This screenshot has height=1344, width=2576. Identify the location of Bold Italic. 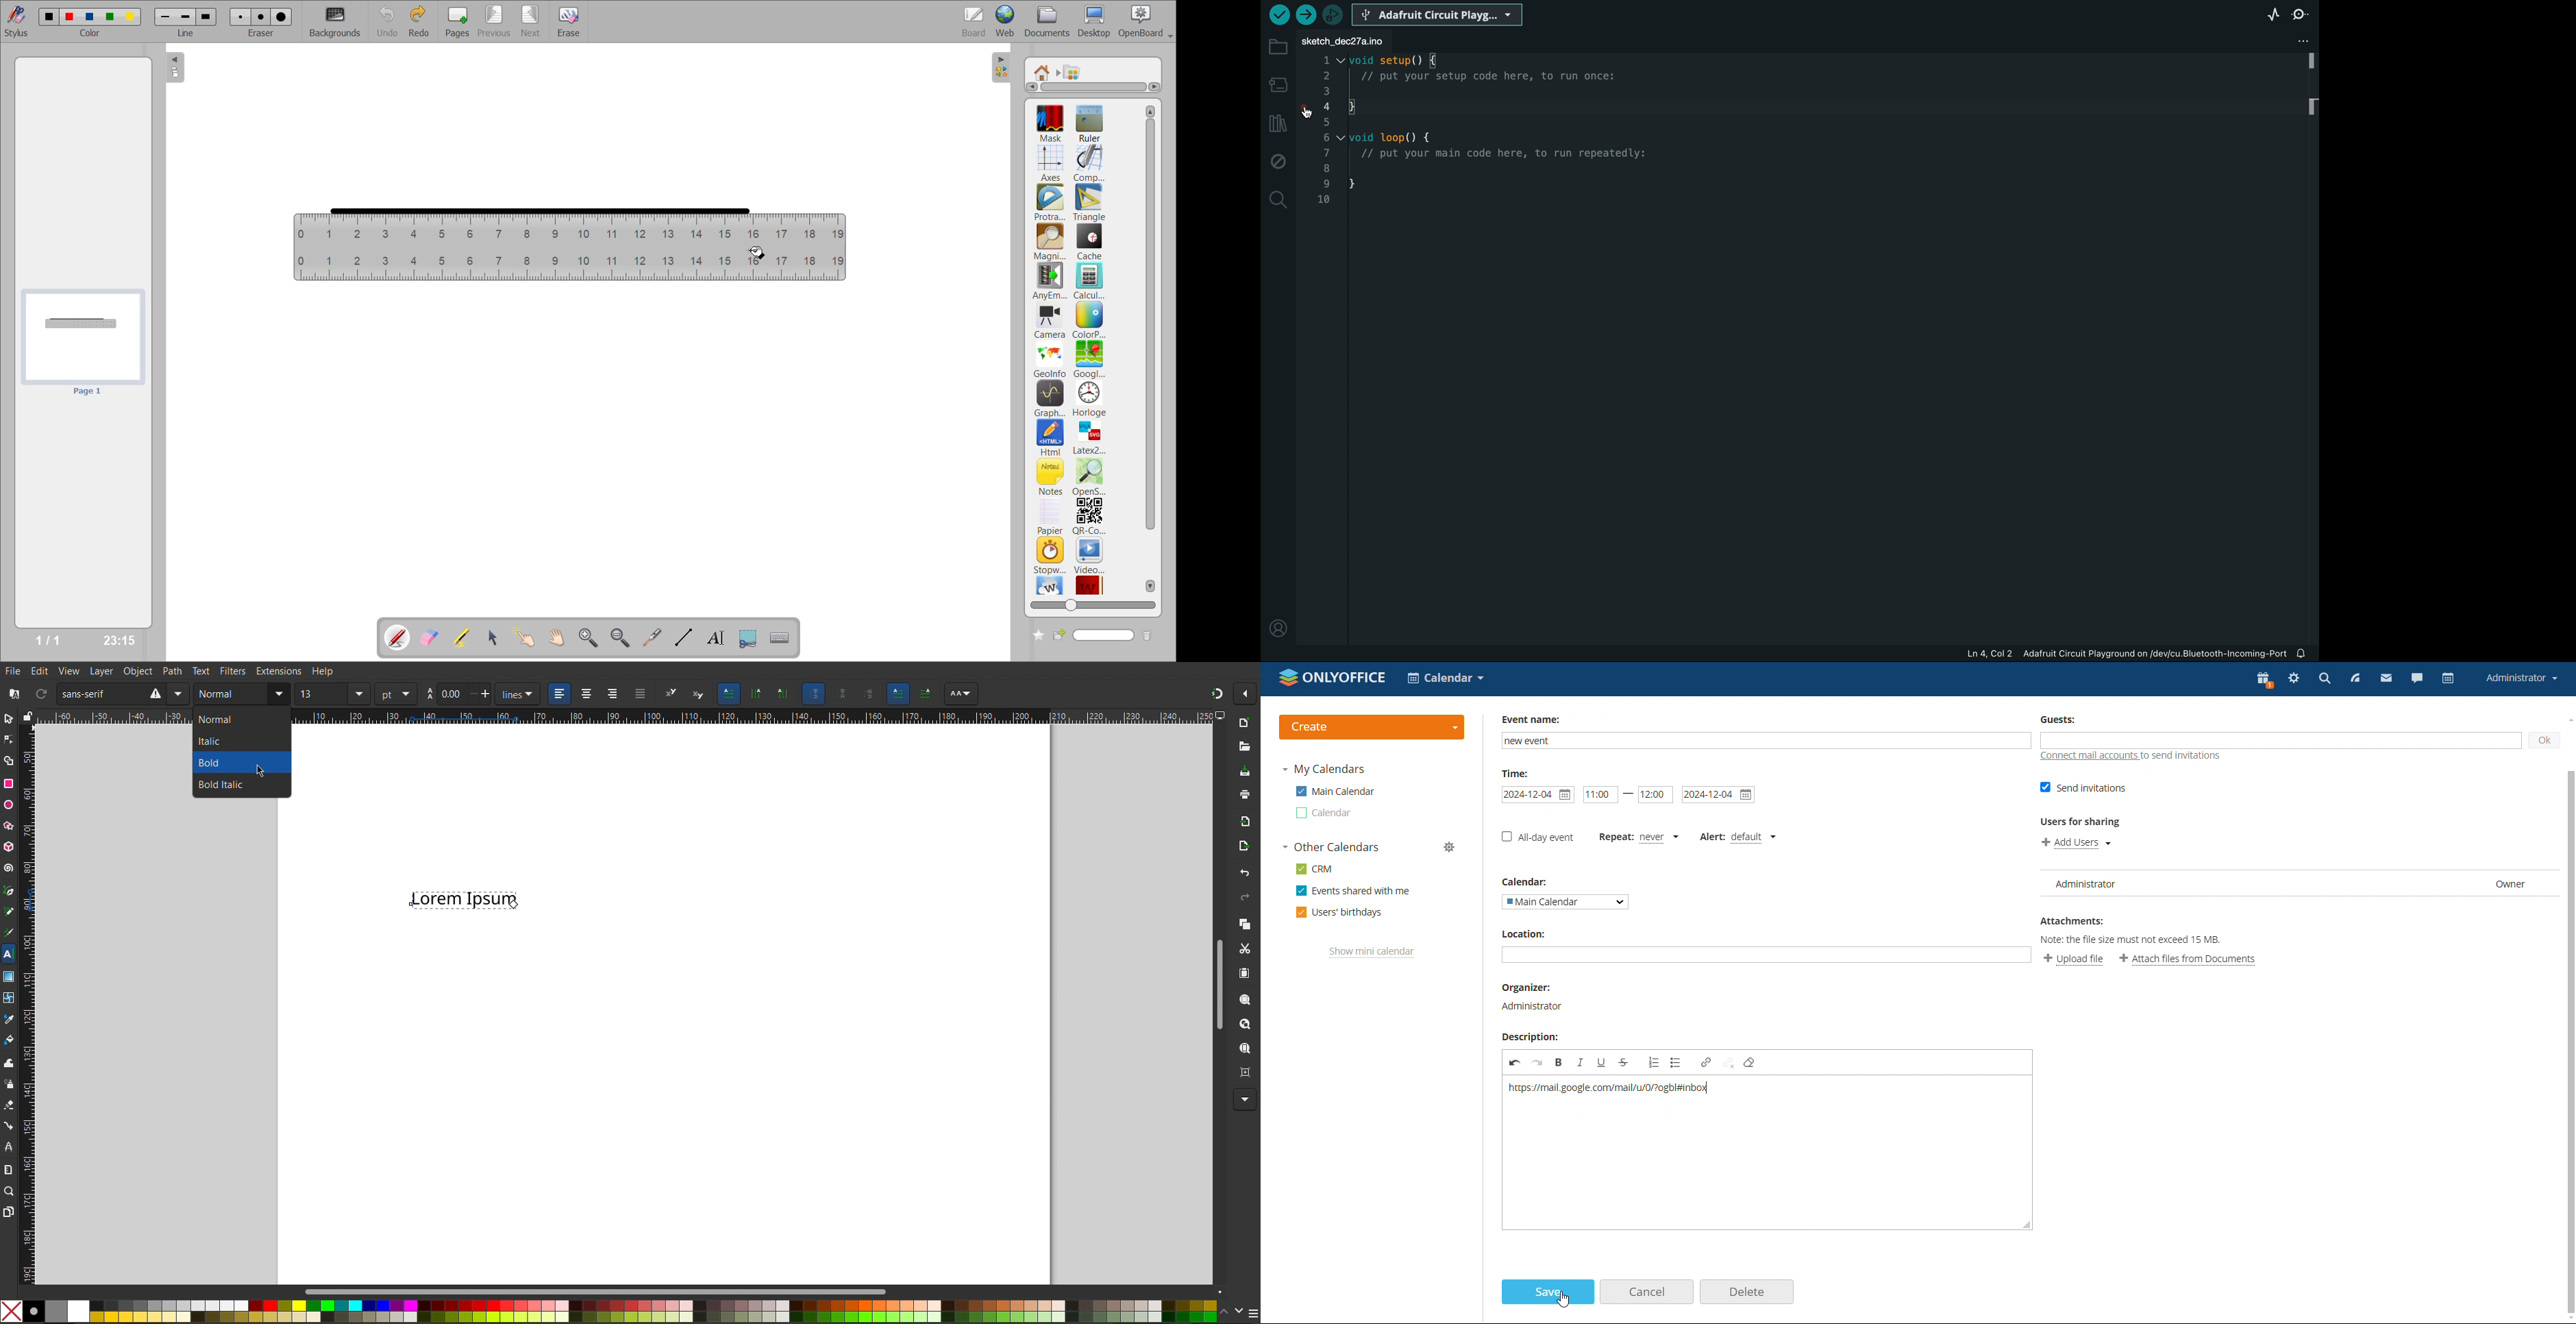
(227, 784).